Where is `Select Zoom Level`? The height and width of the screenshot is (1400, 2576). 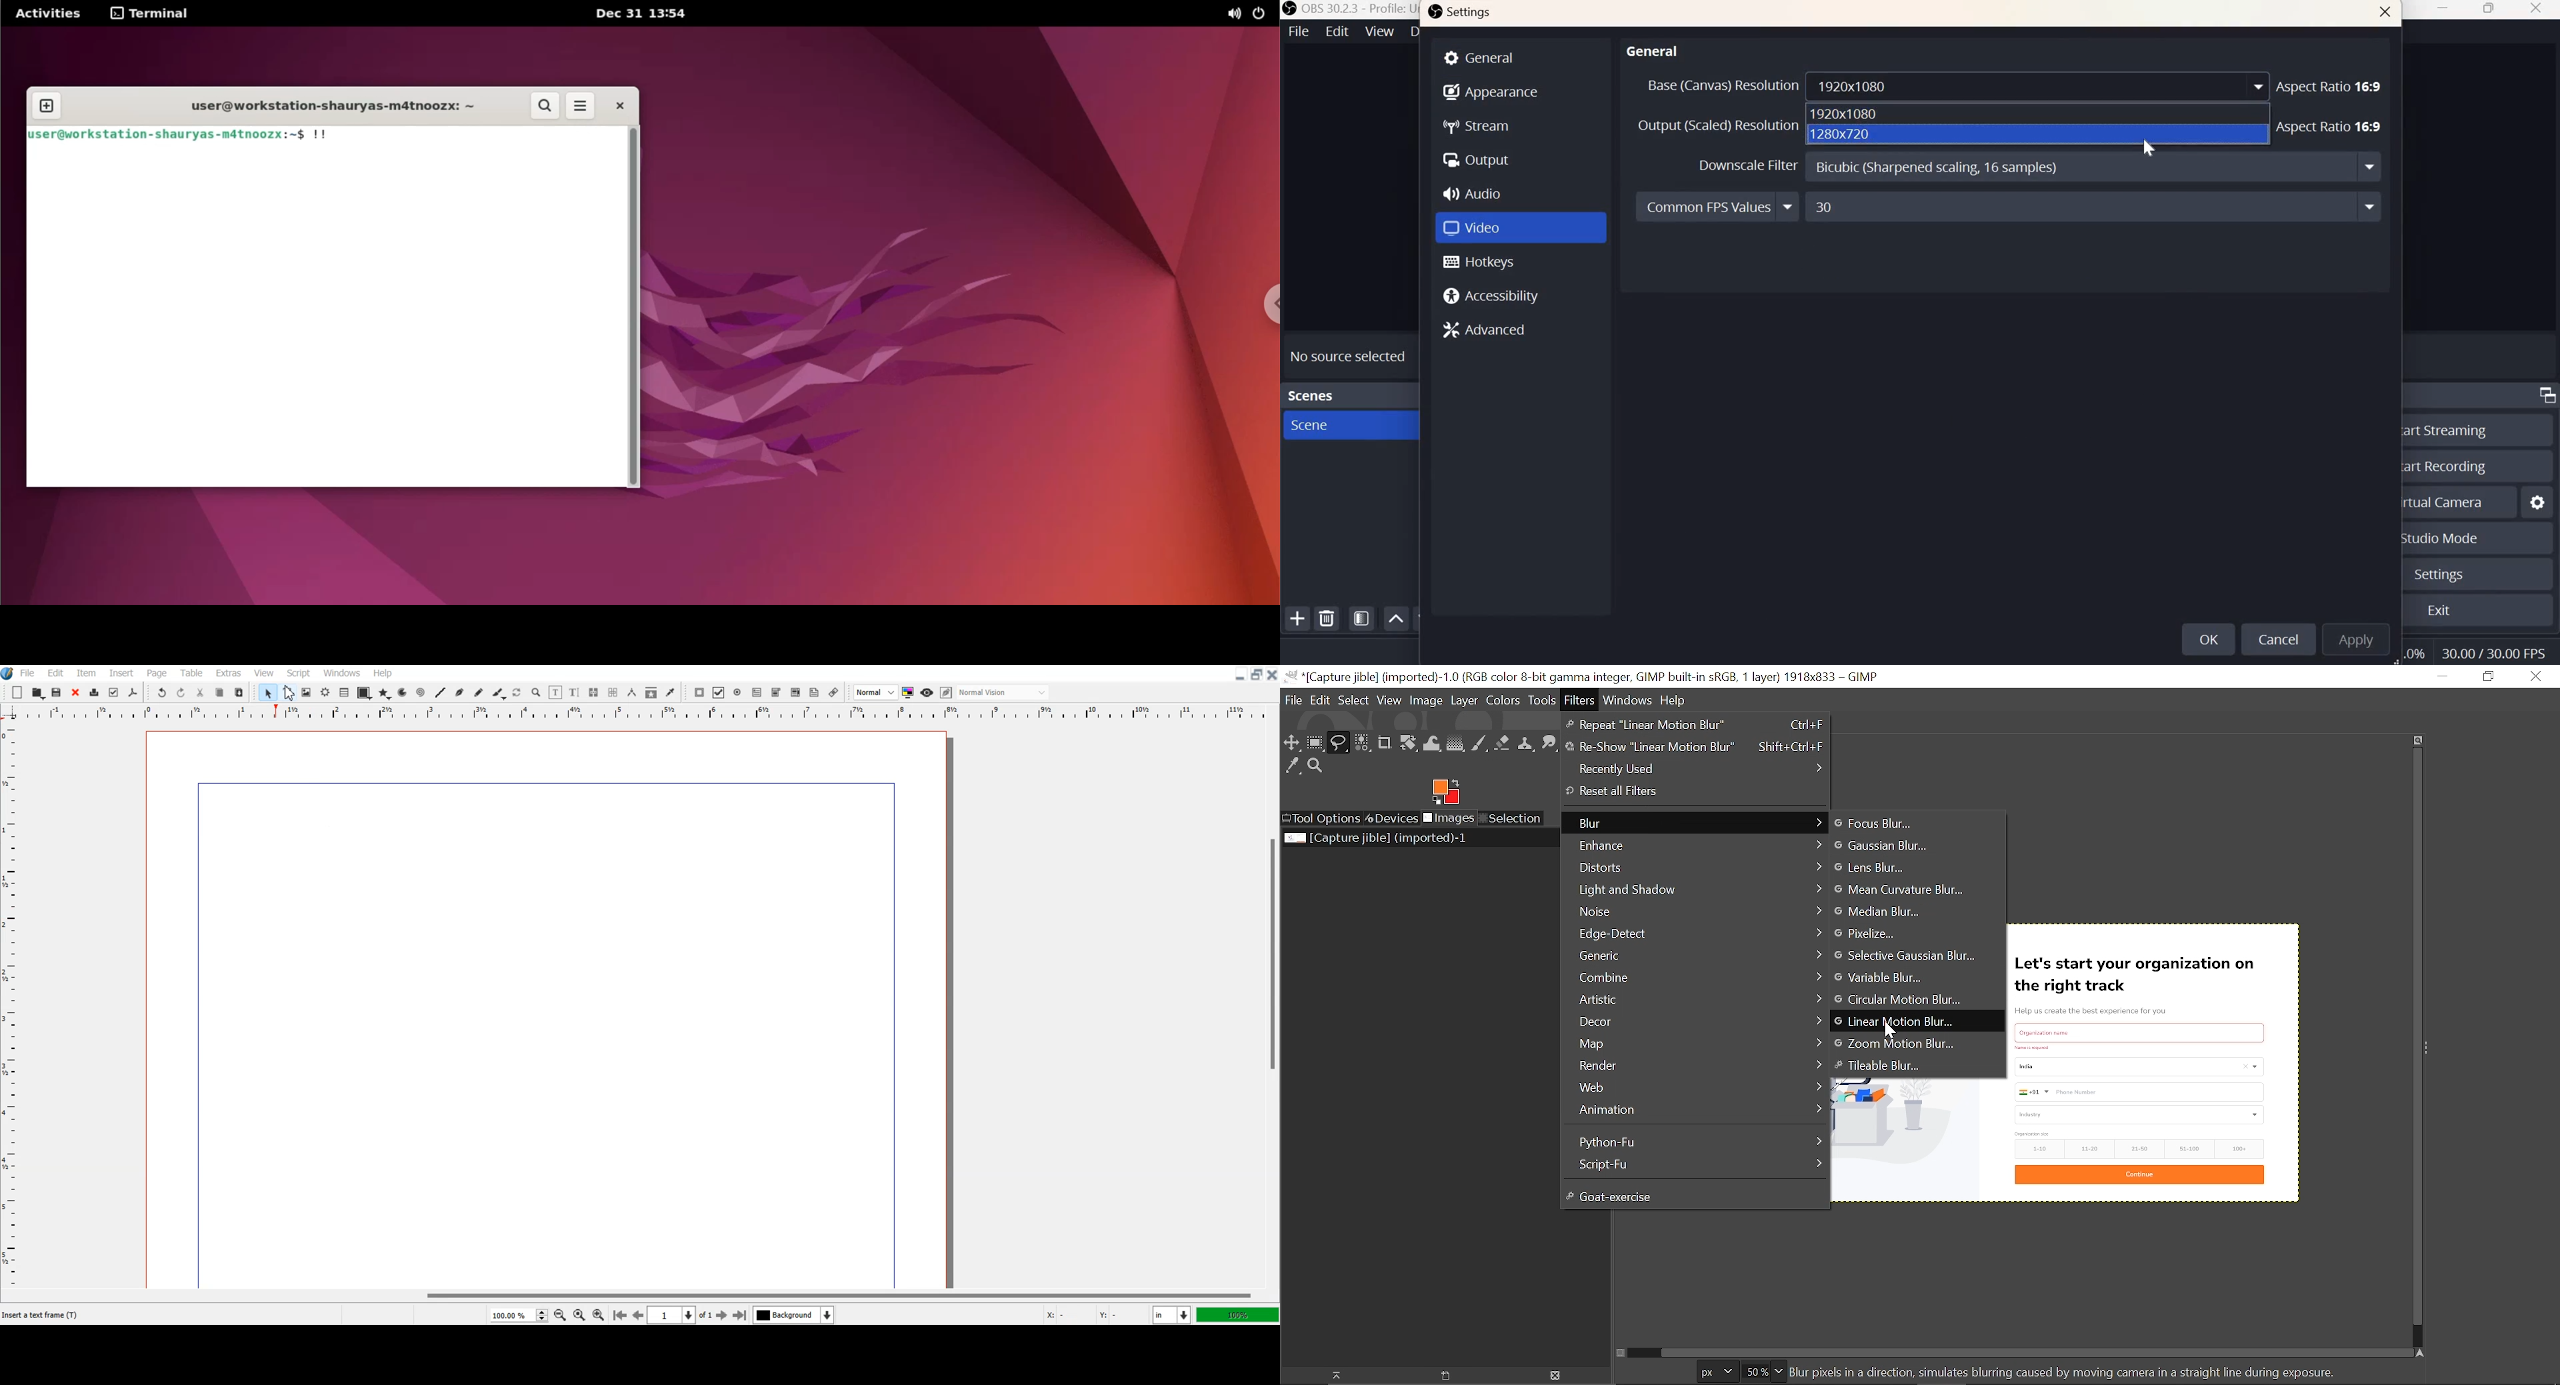
Select Zoom Level is located at coordinates (520, 1315).